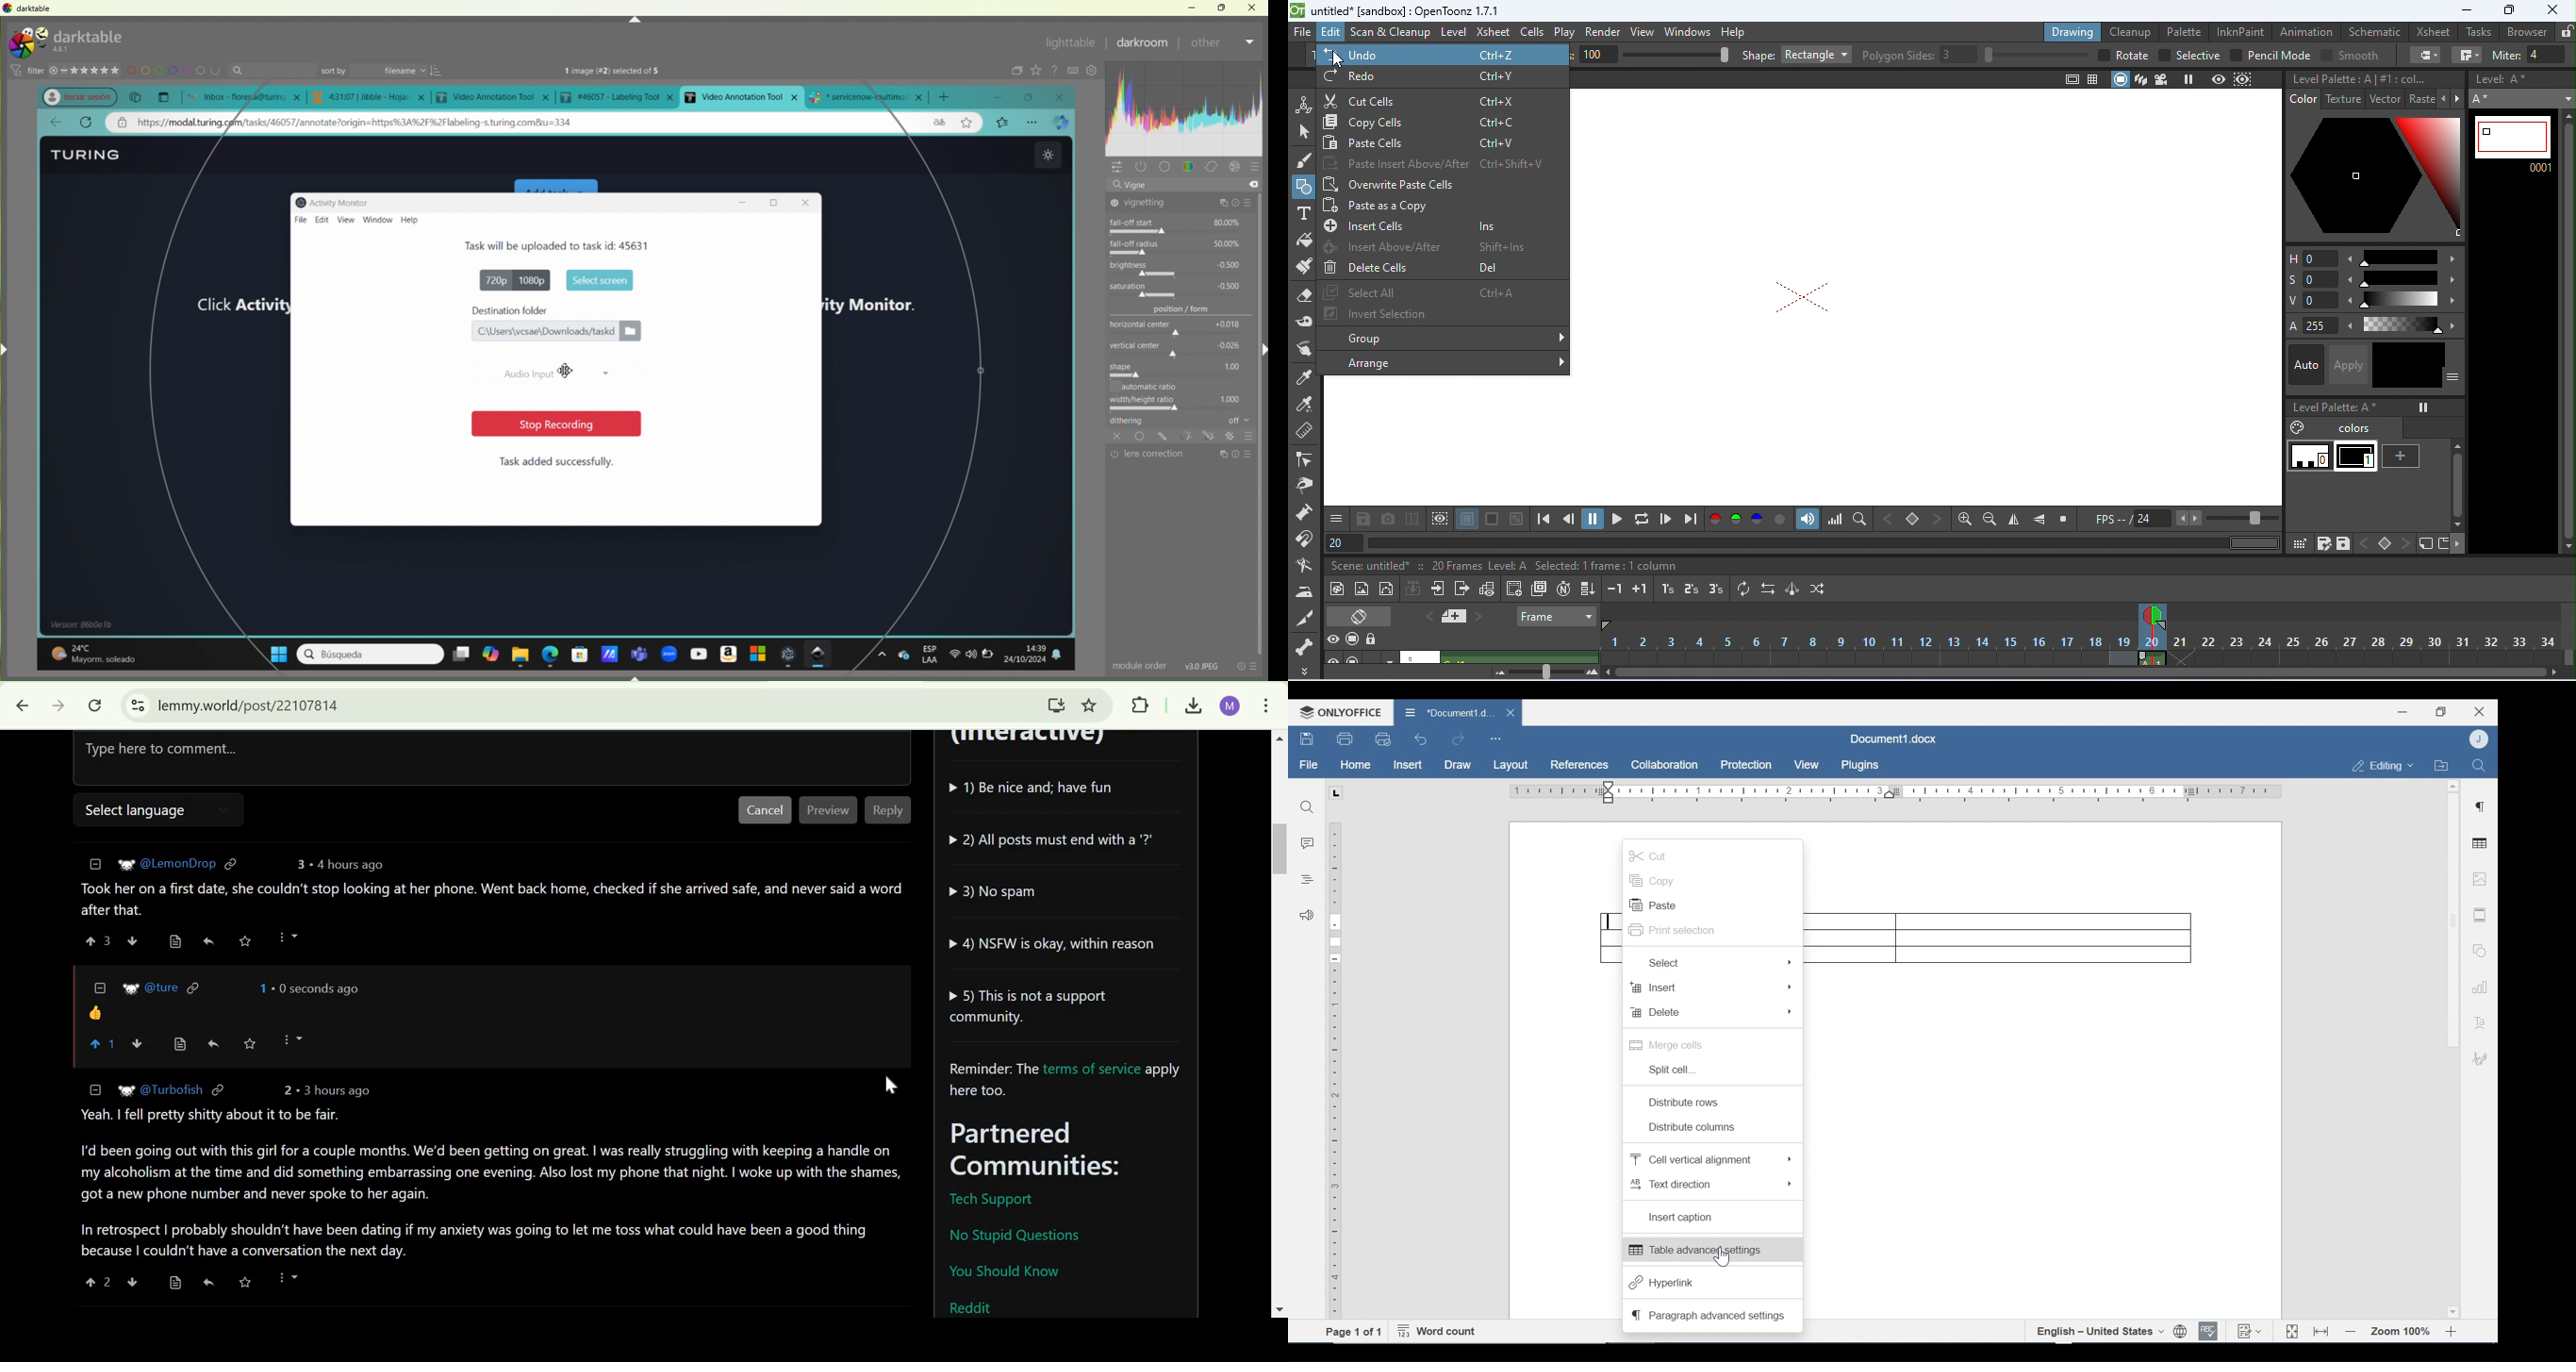  I want to click on join, so click(2464, 55).